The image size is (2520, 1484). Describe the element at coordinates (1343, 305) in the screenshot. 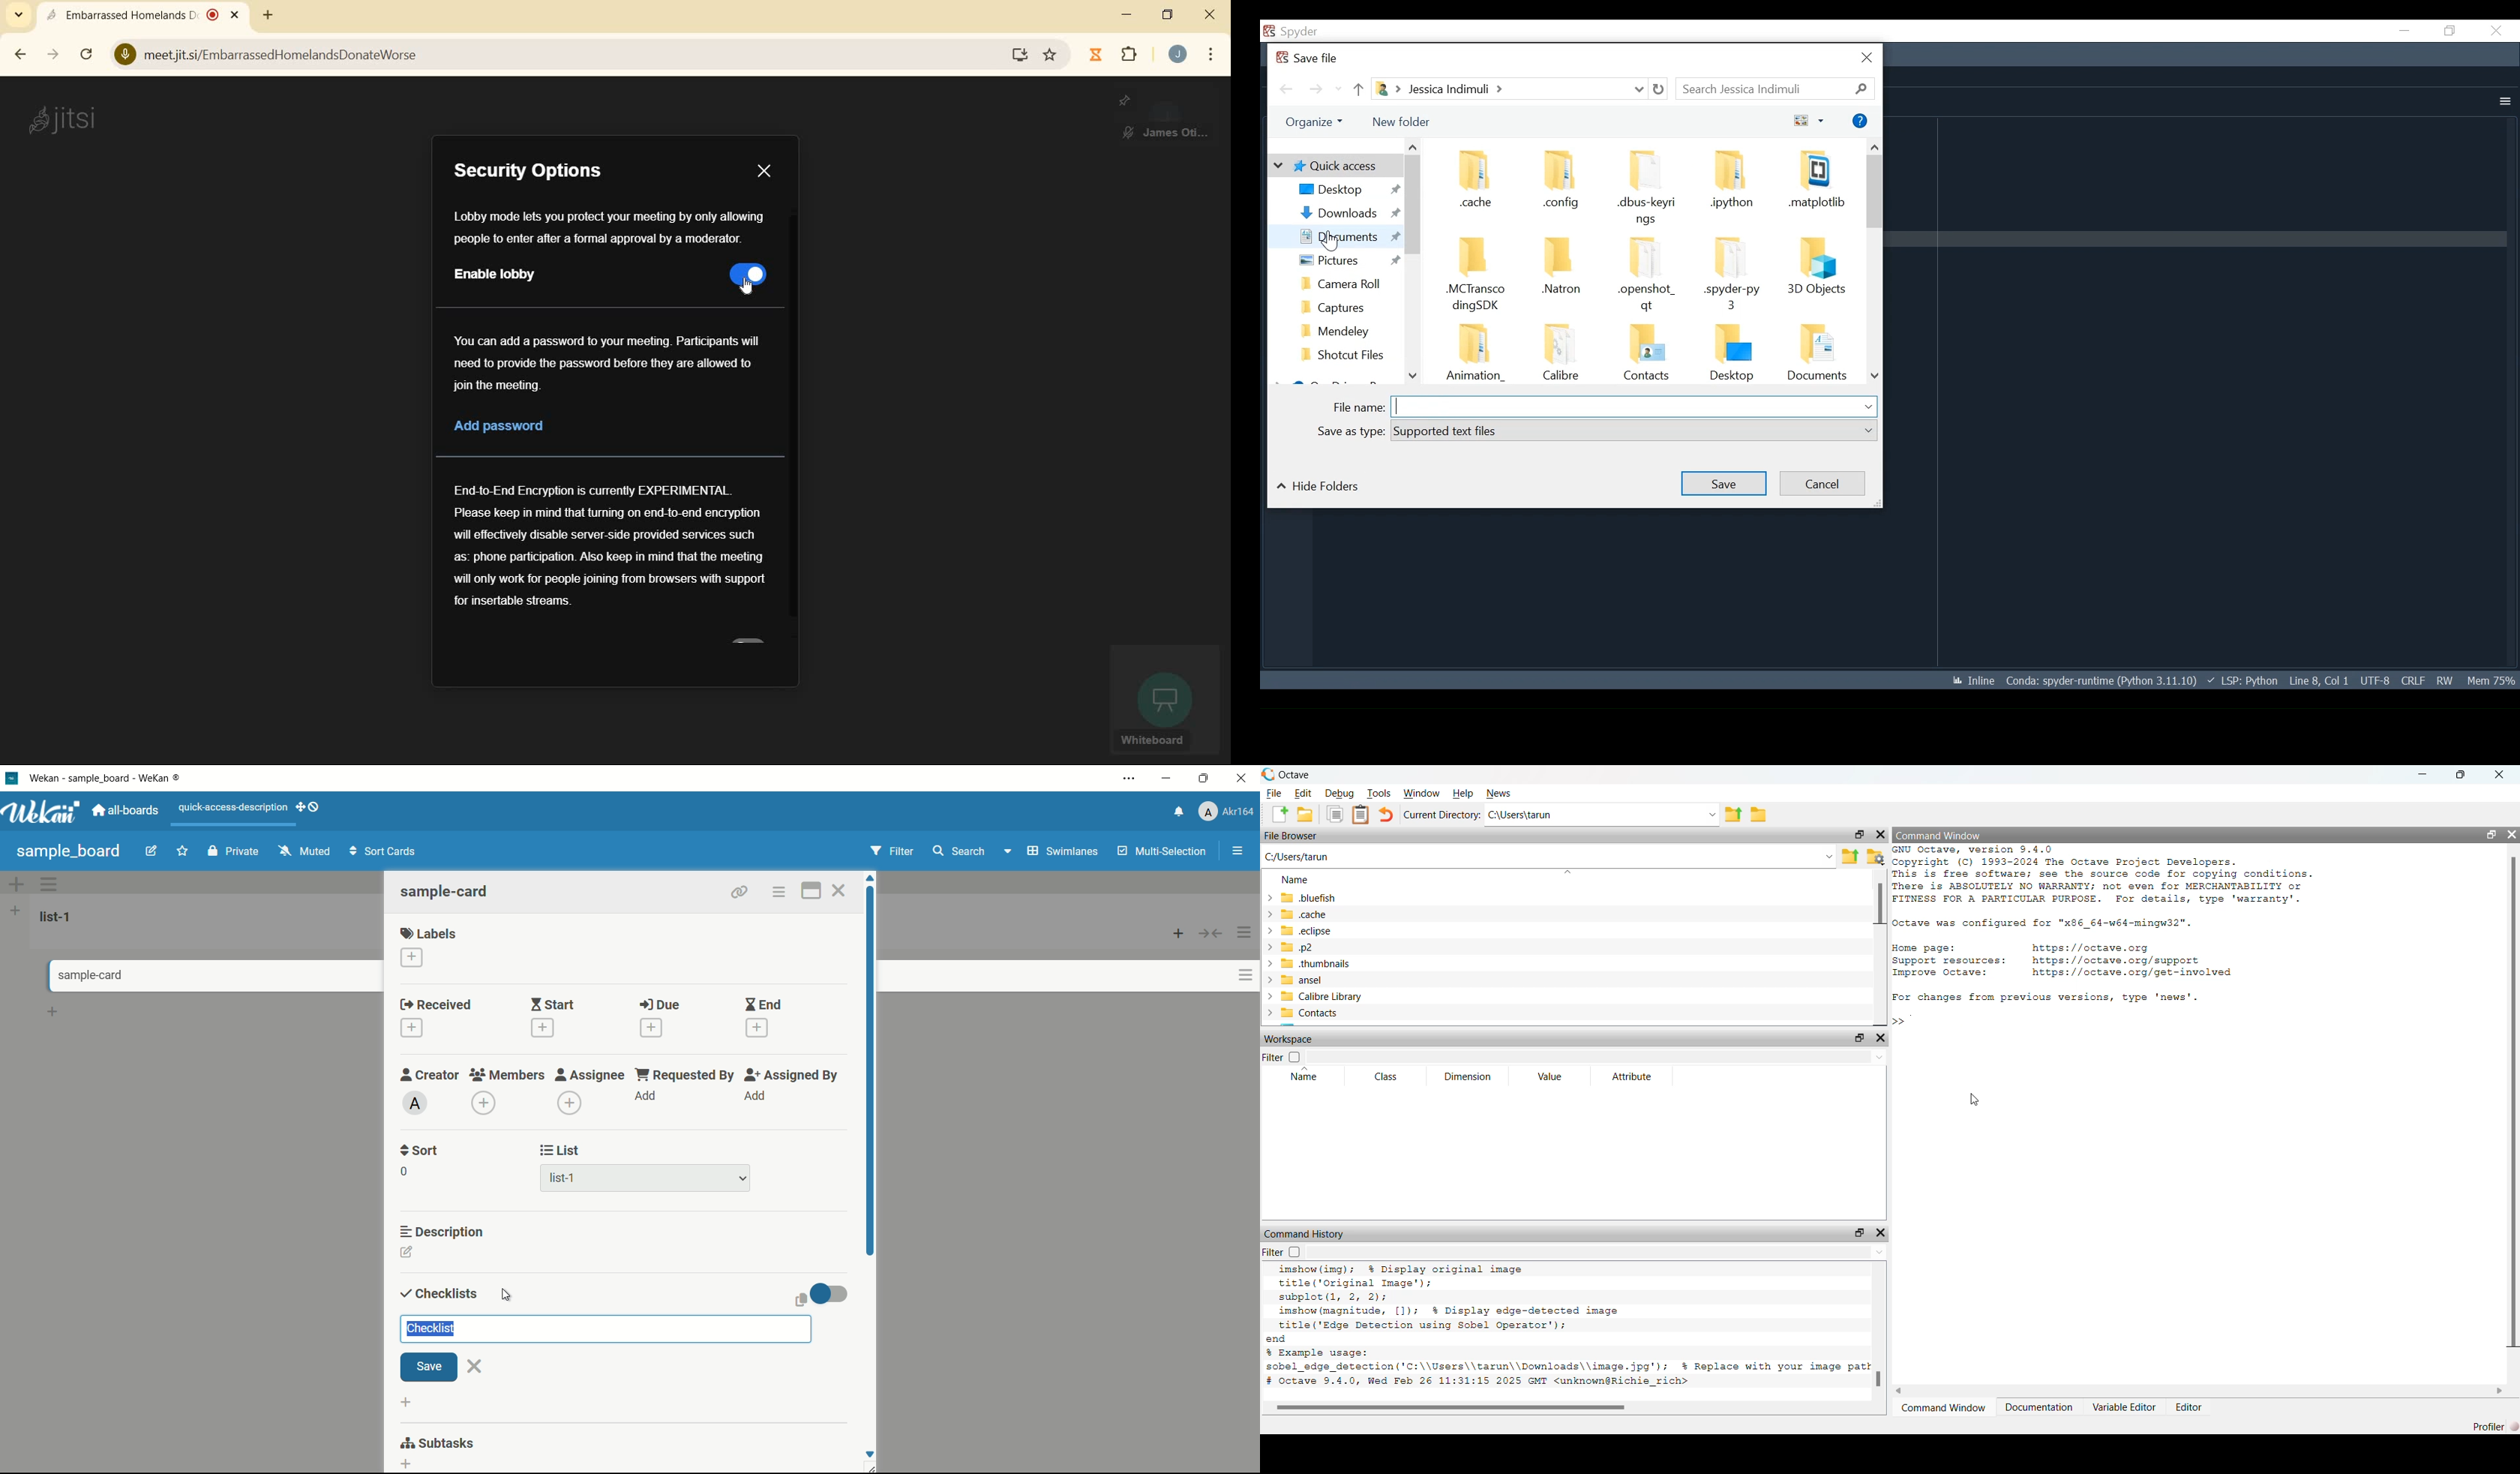

I see `Folder` at that location.